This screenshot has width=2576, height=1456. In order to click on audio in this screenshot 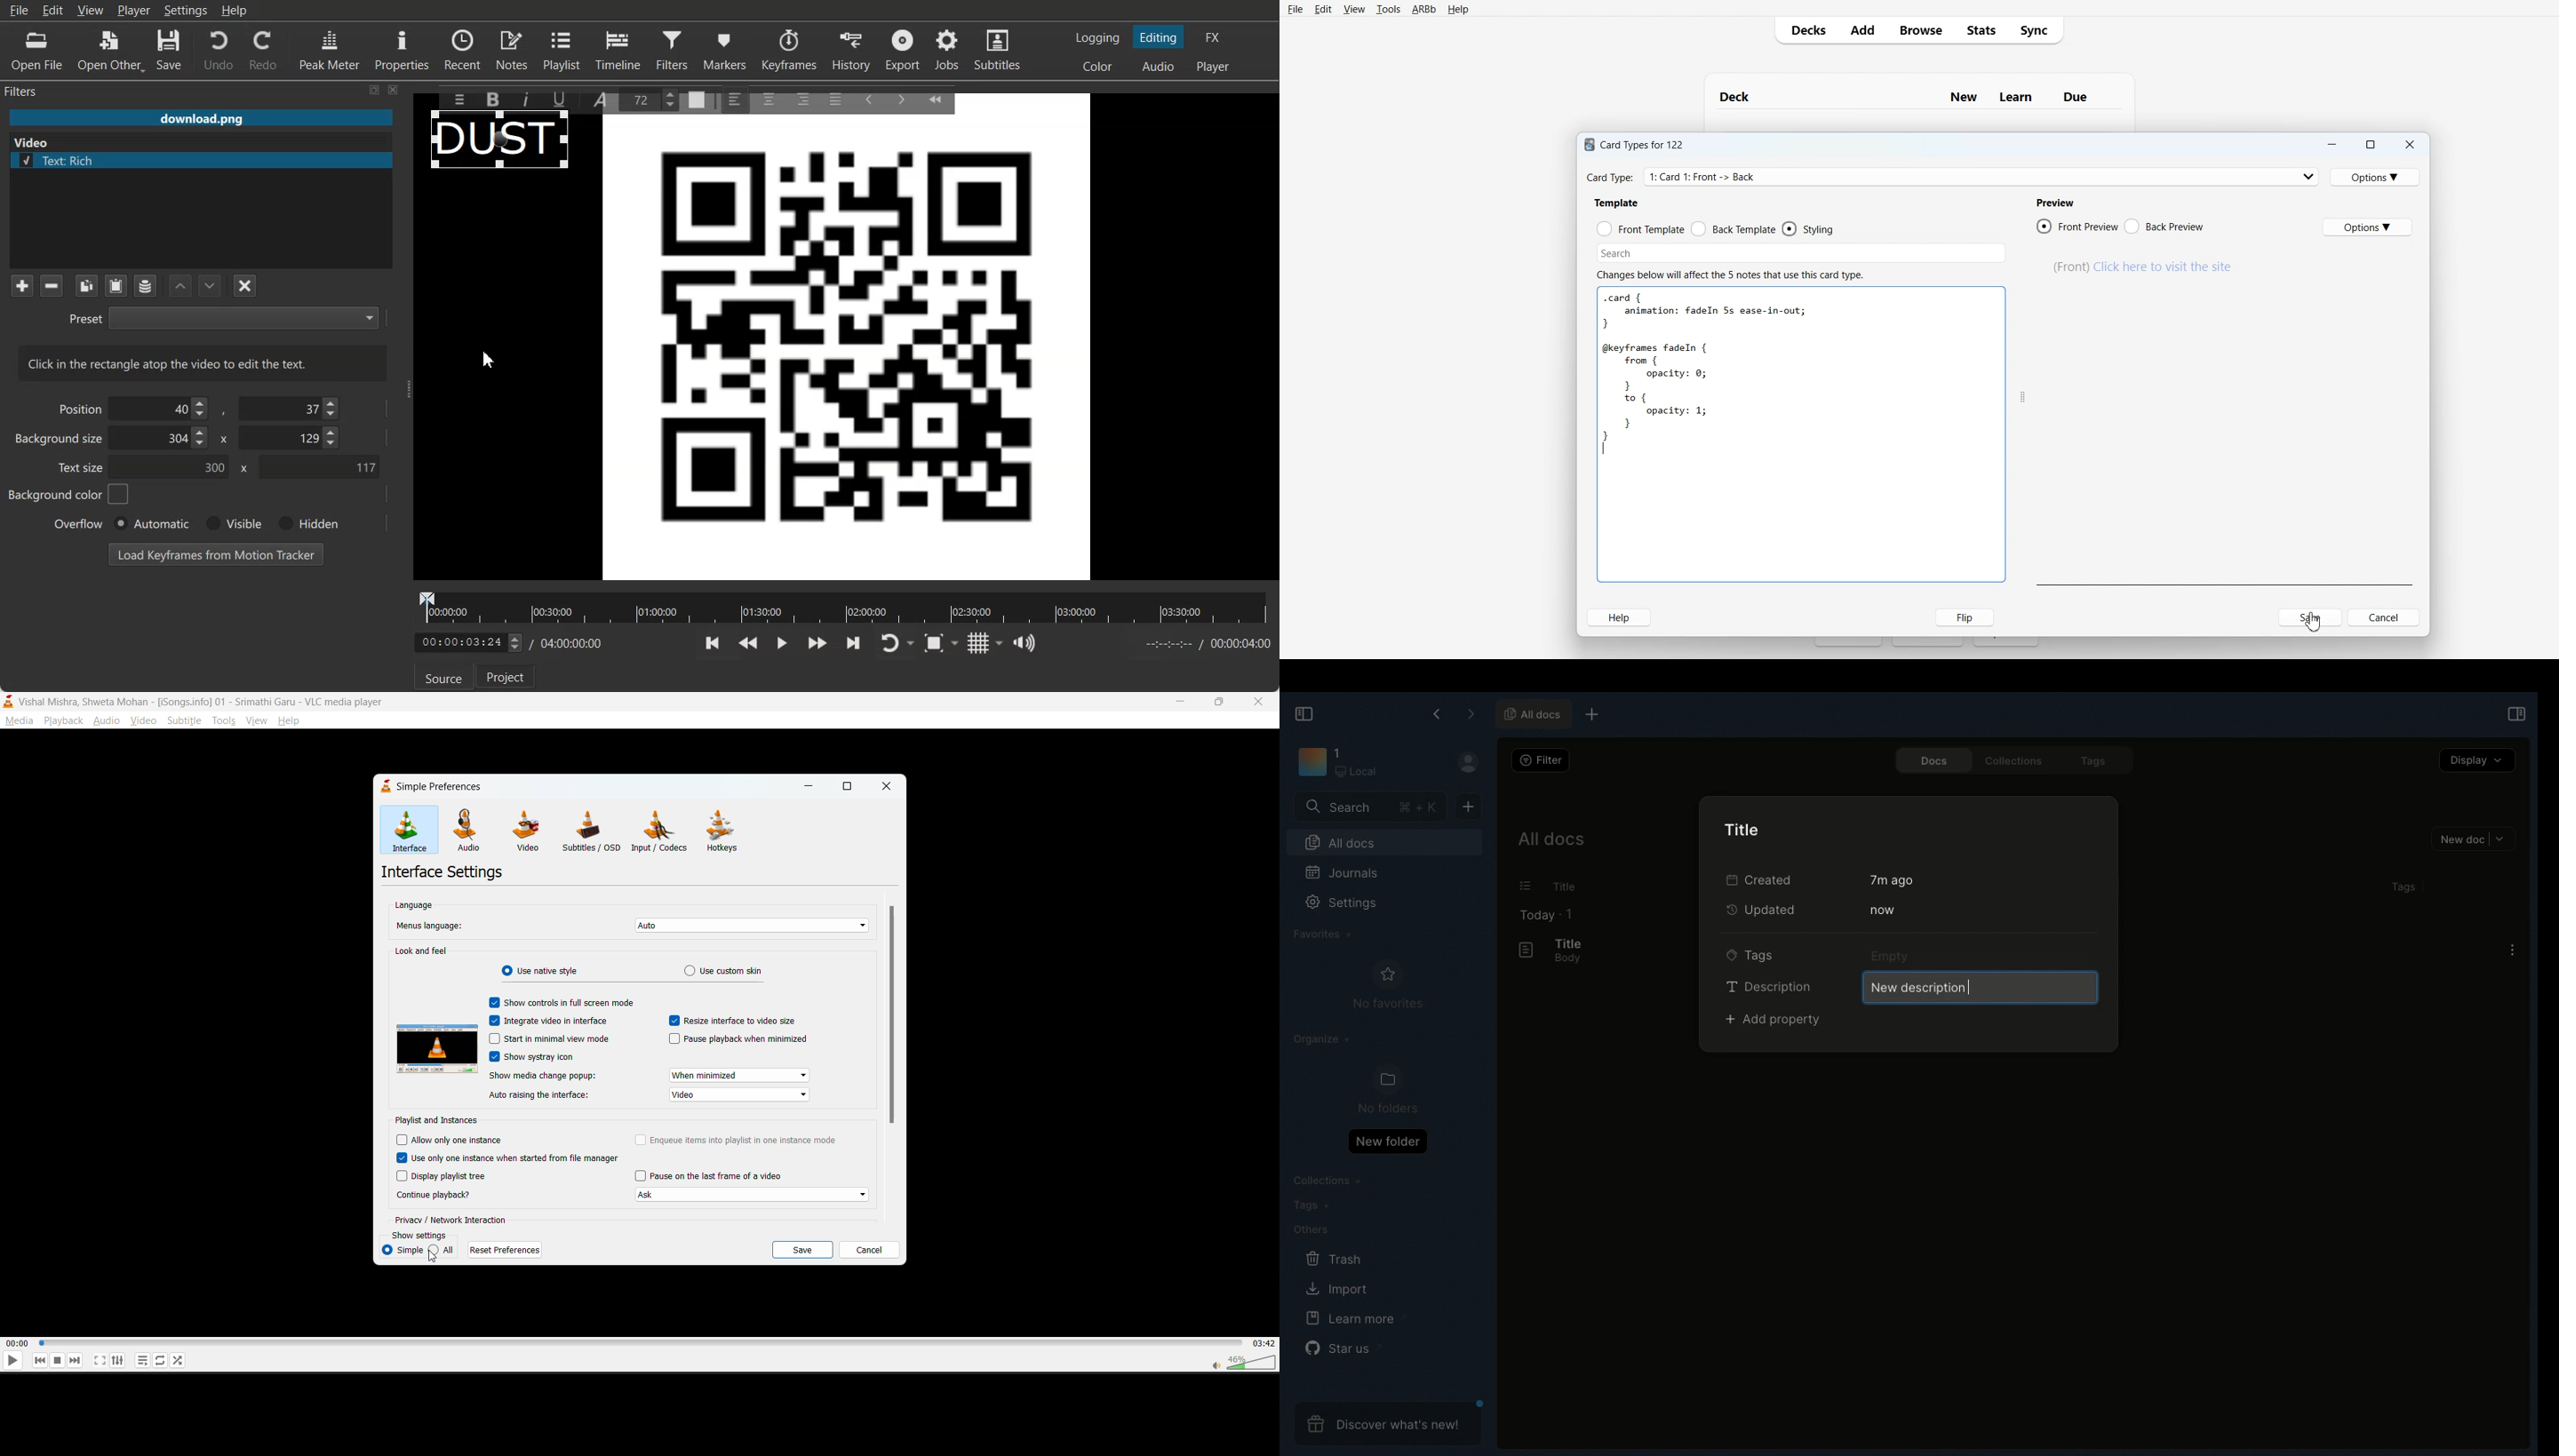, I will do `click(466, 829)`.